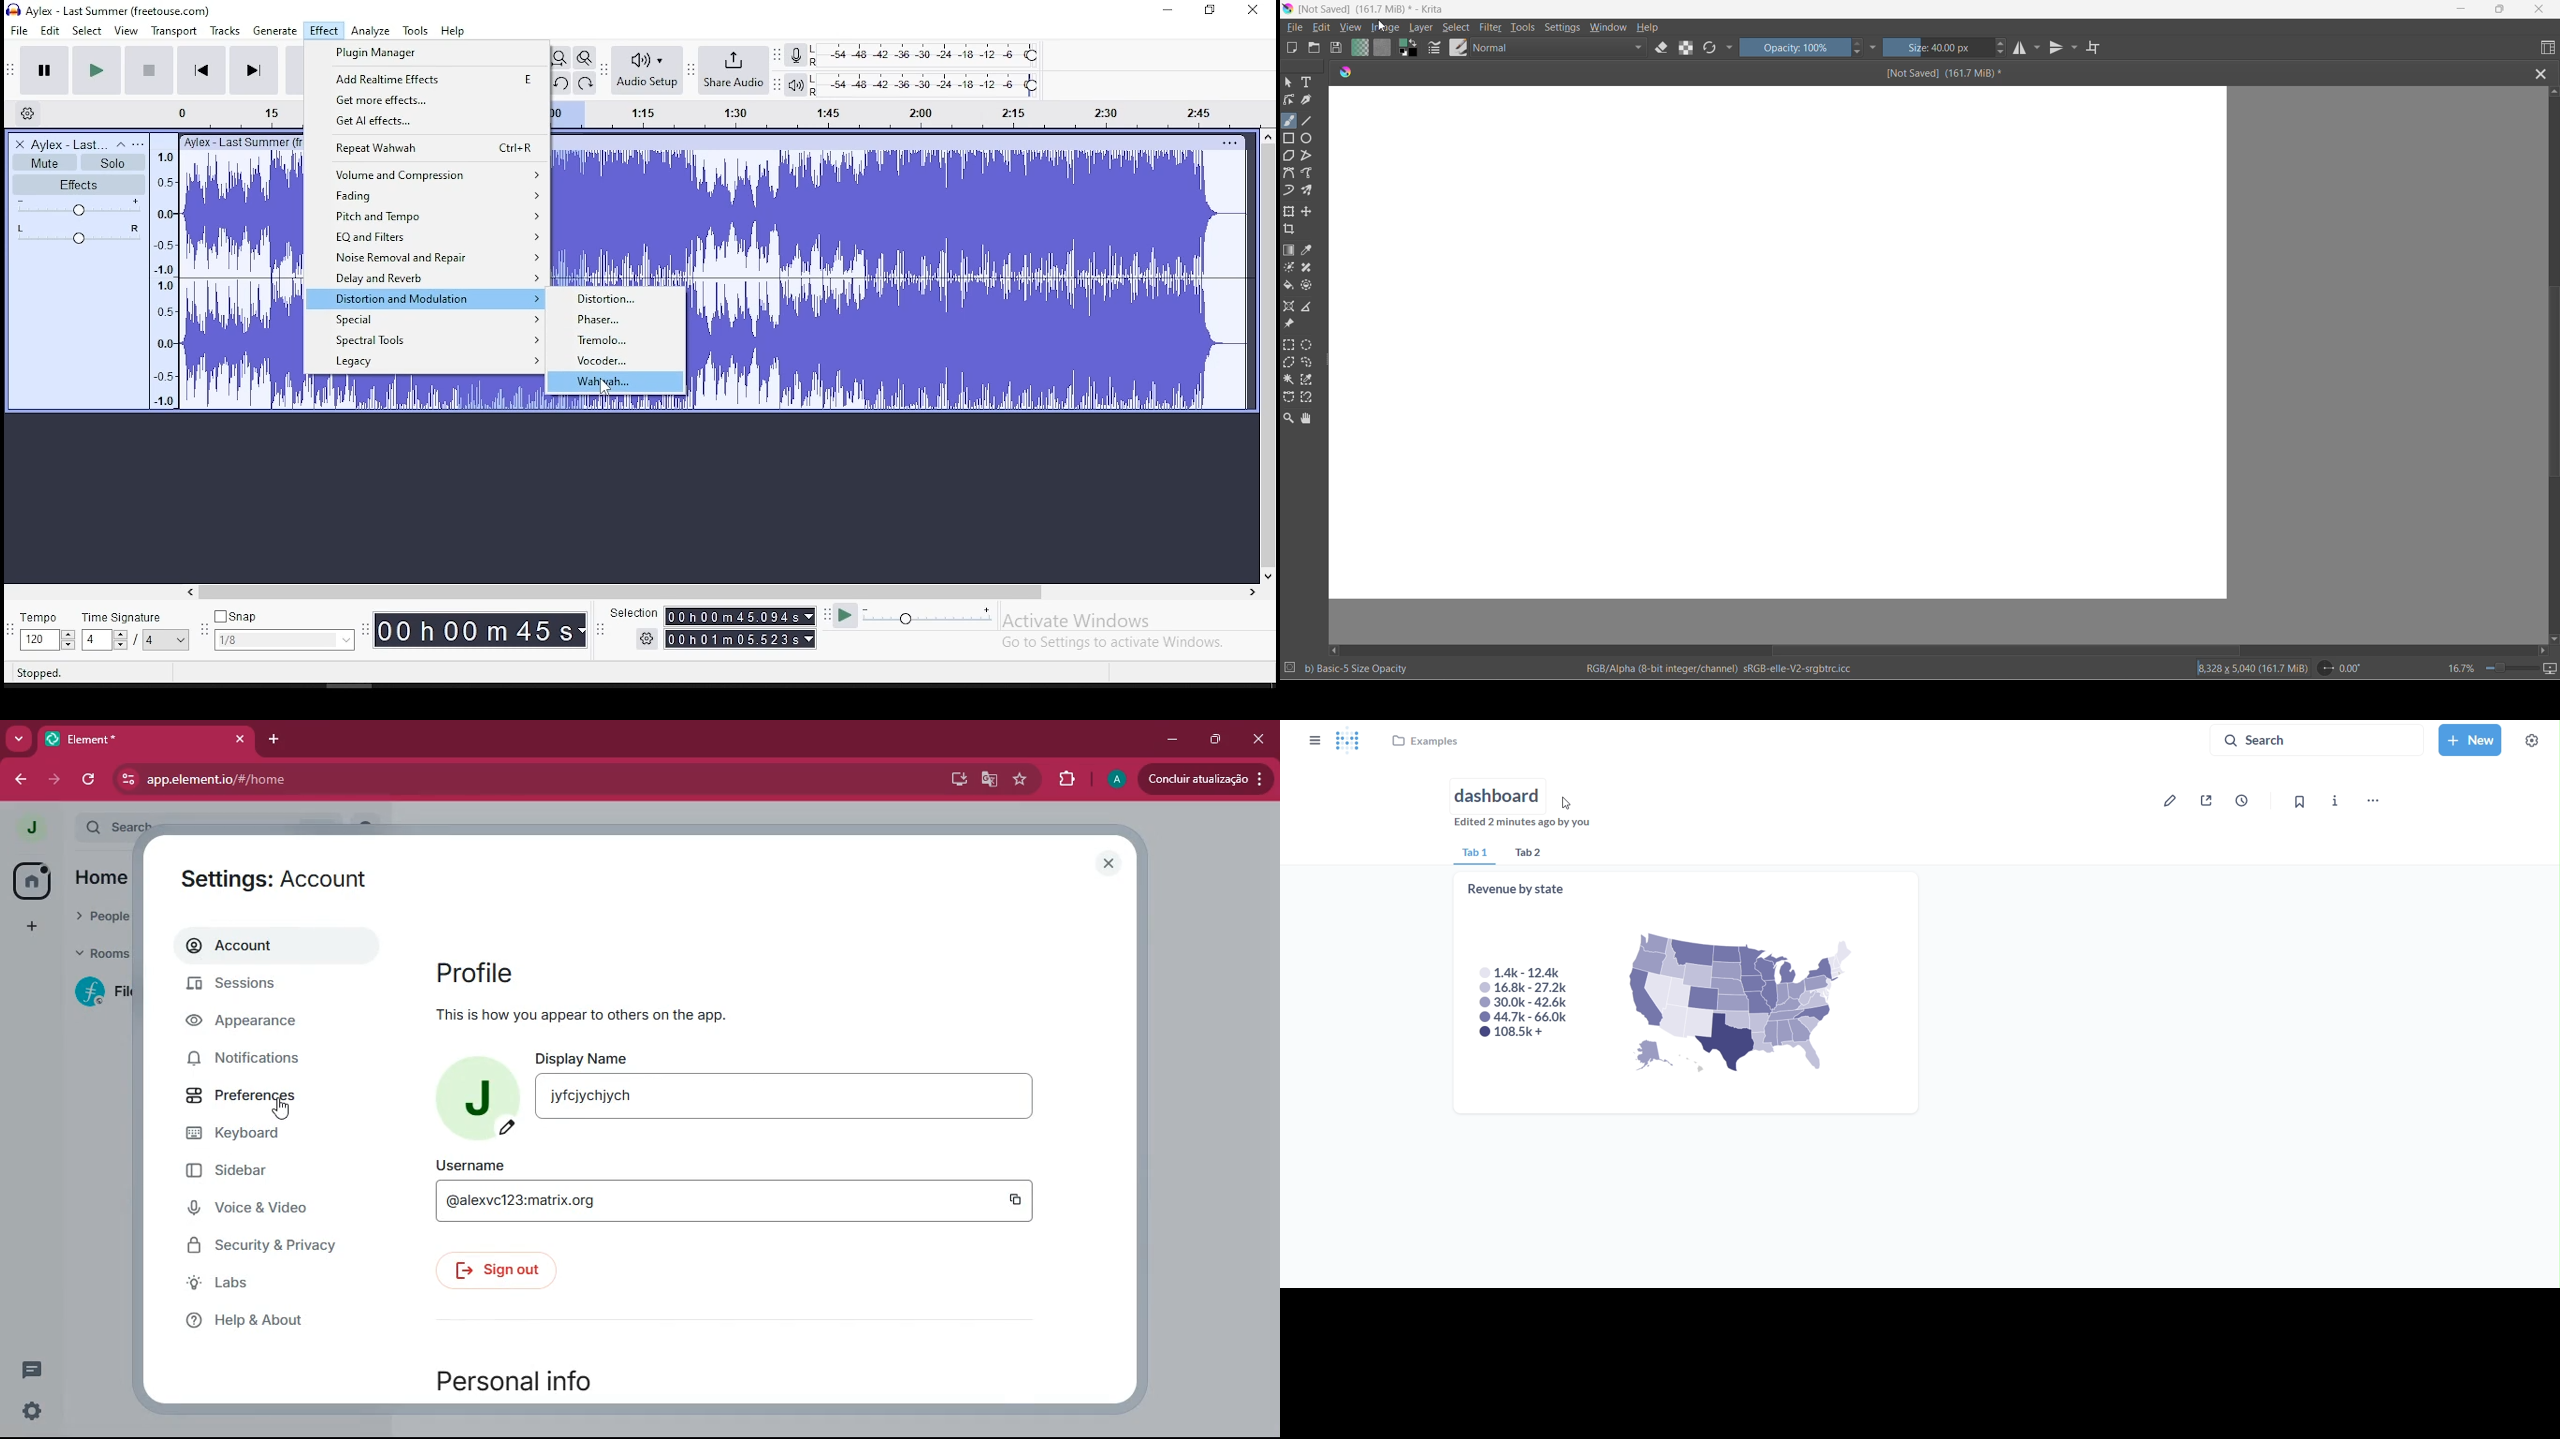  What do you see at coordinates (1337, 49) in the screenshot?
I see `save` at bounding box center [1337, 49].